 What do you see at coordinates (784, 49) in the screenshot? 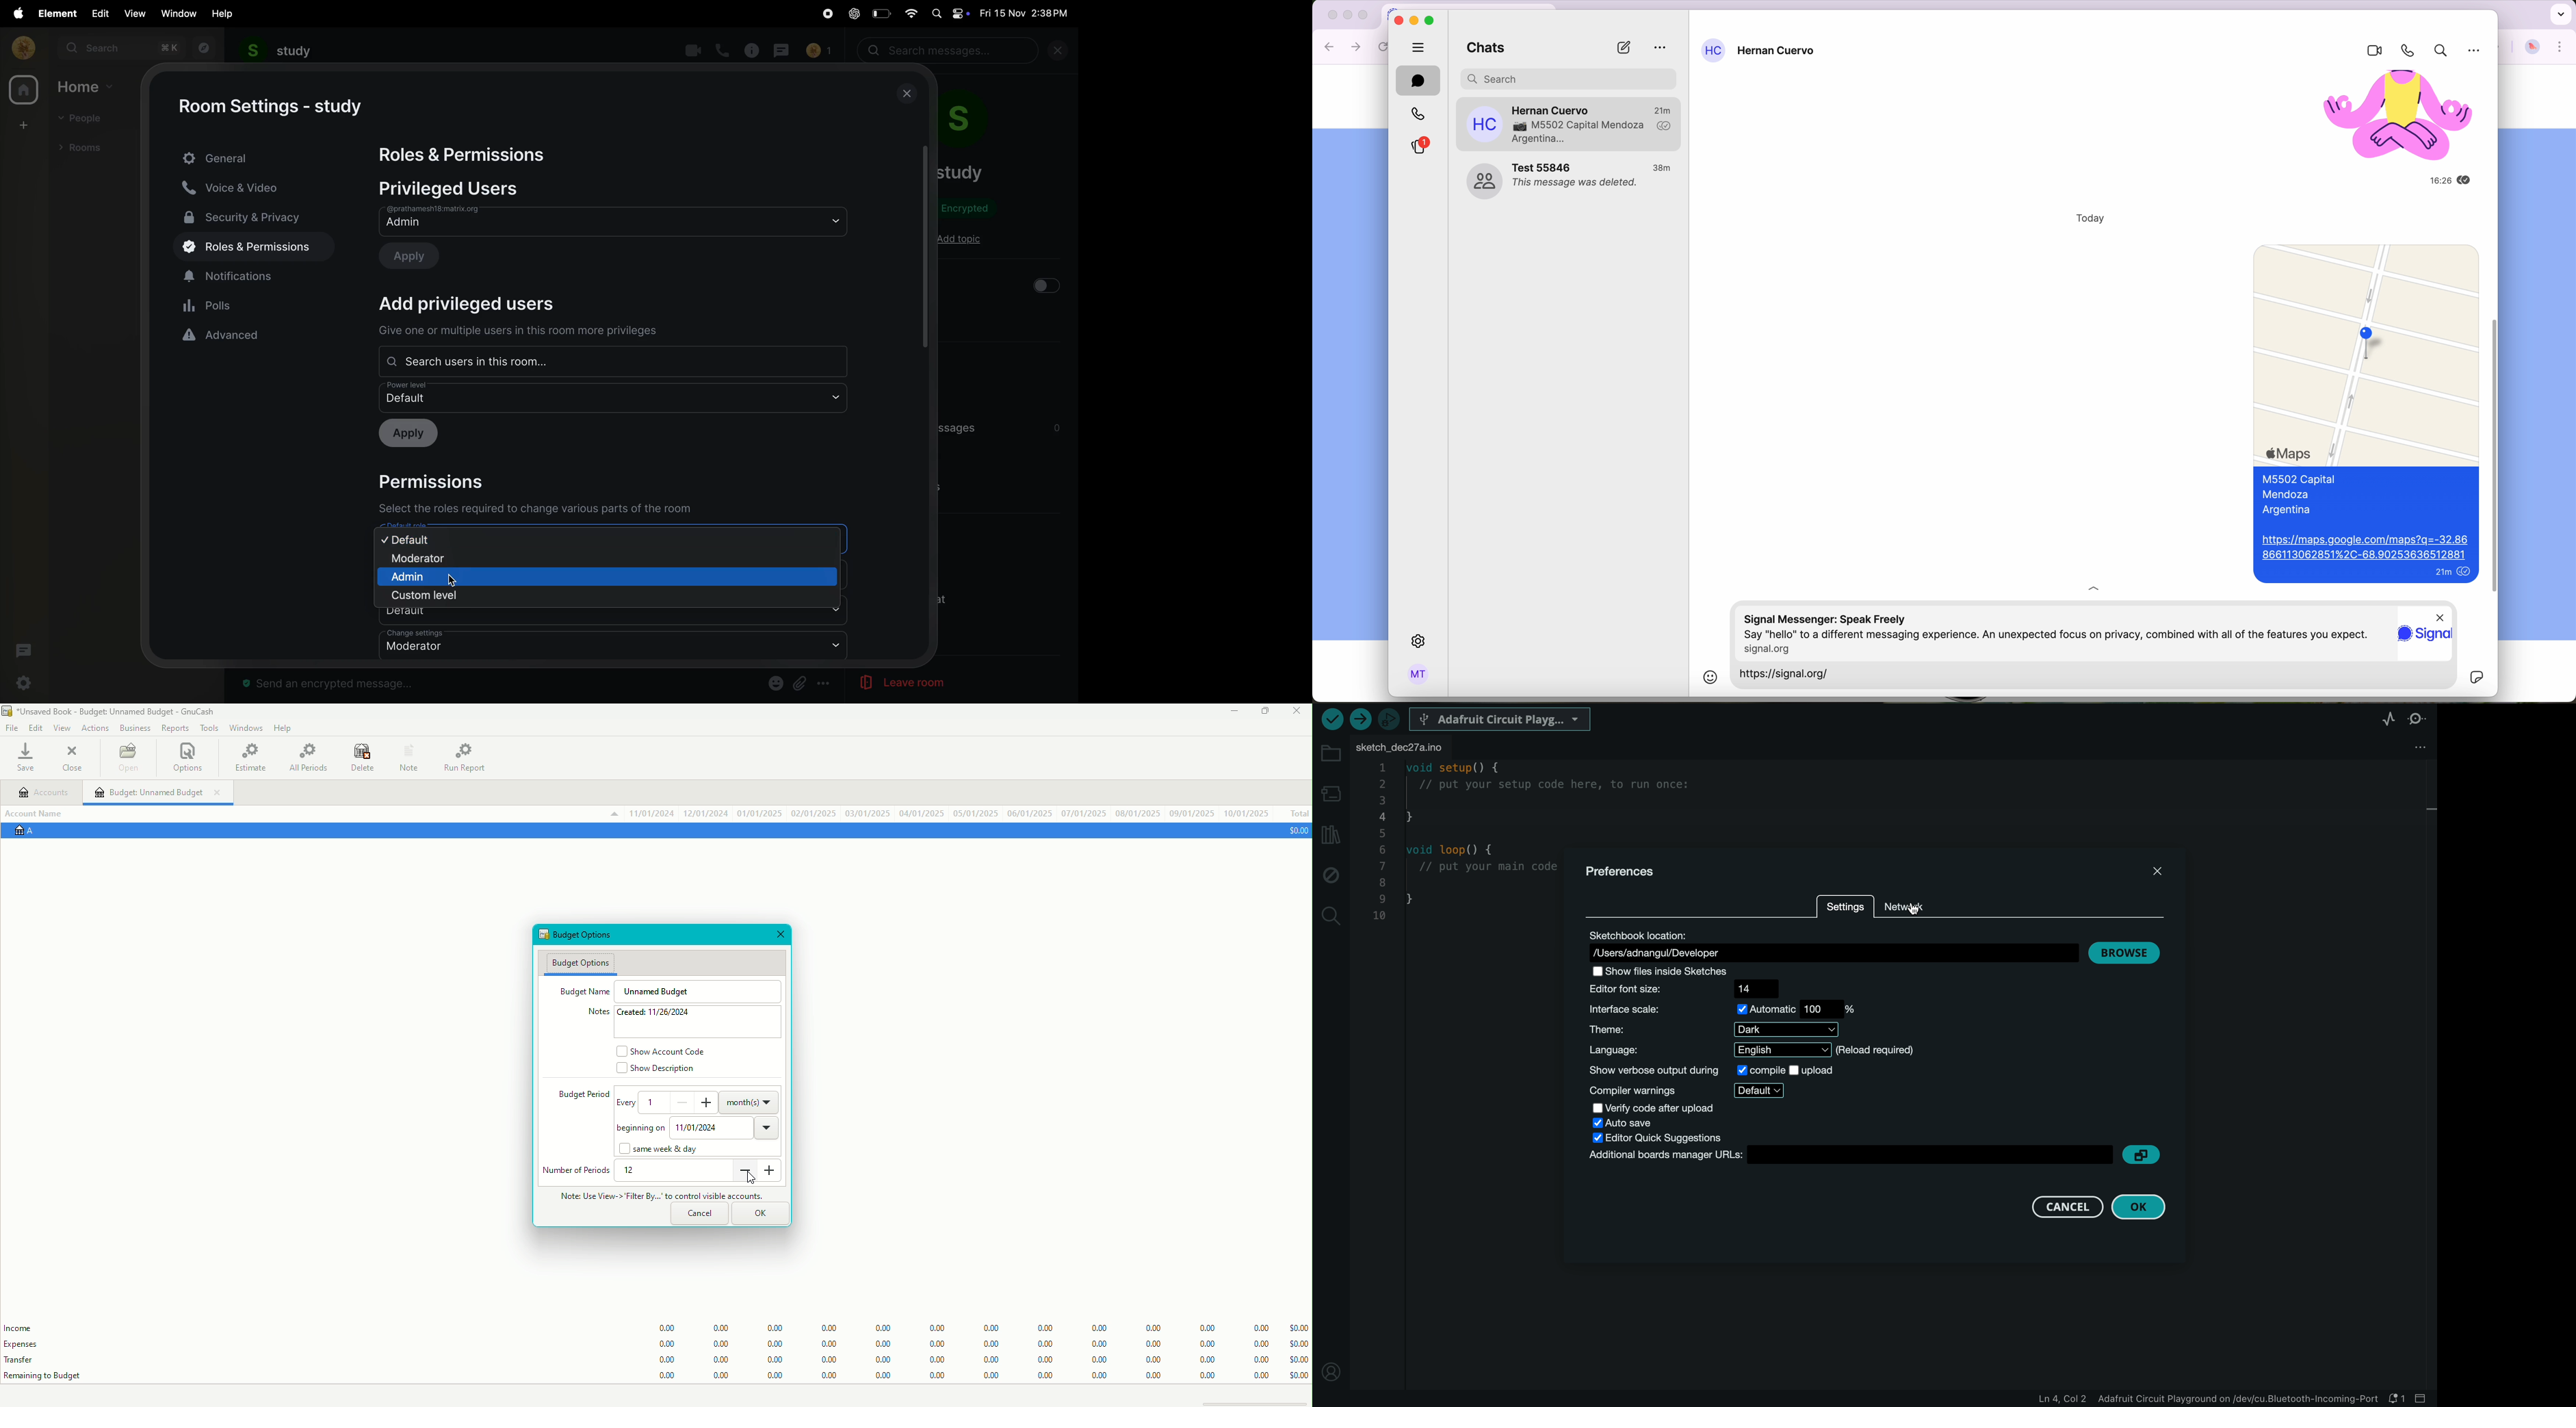
I see `messages` at bounding box center [784, 49].